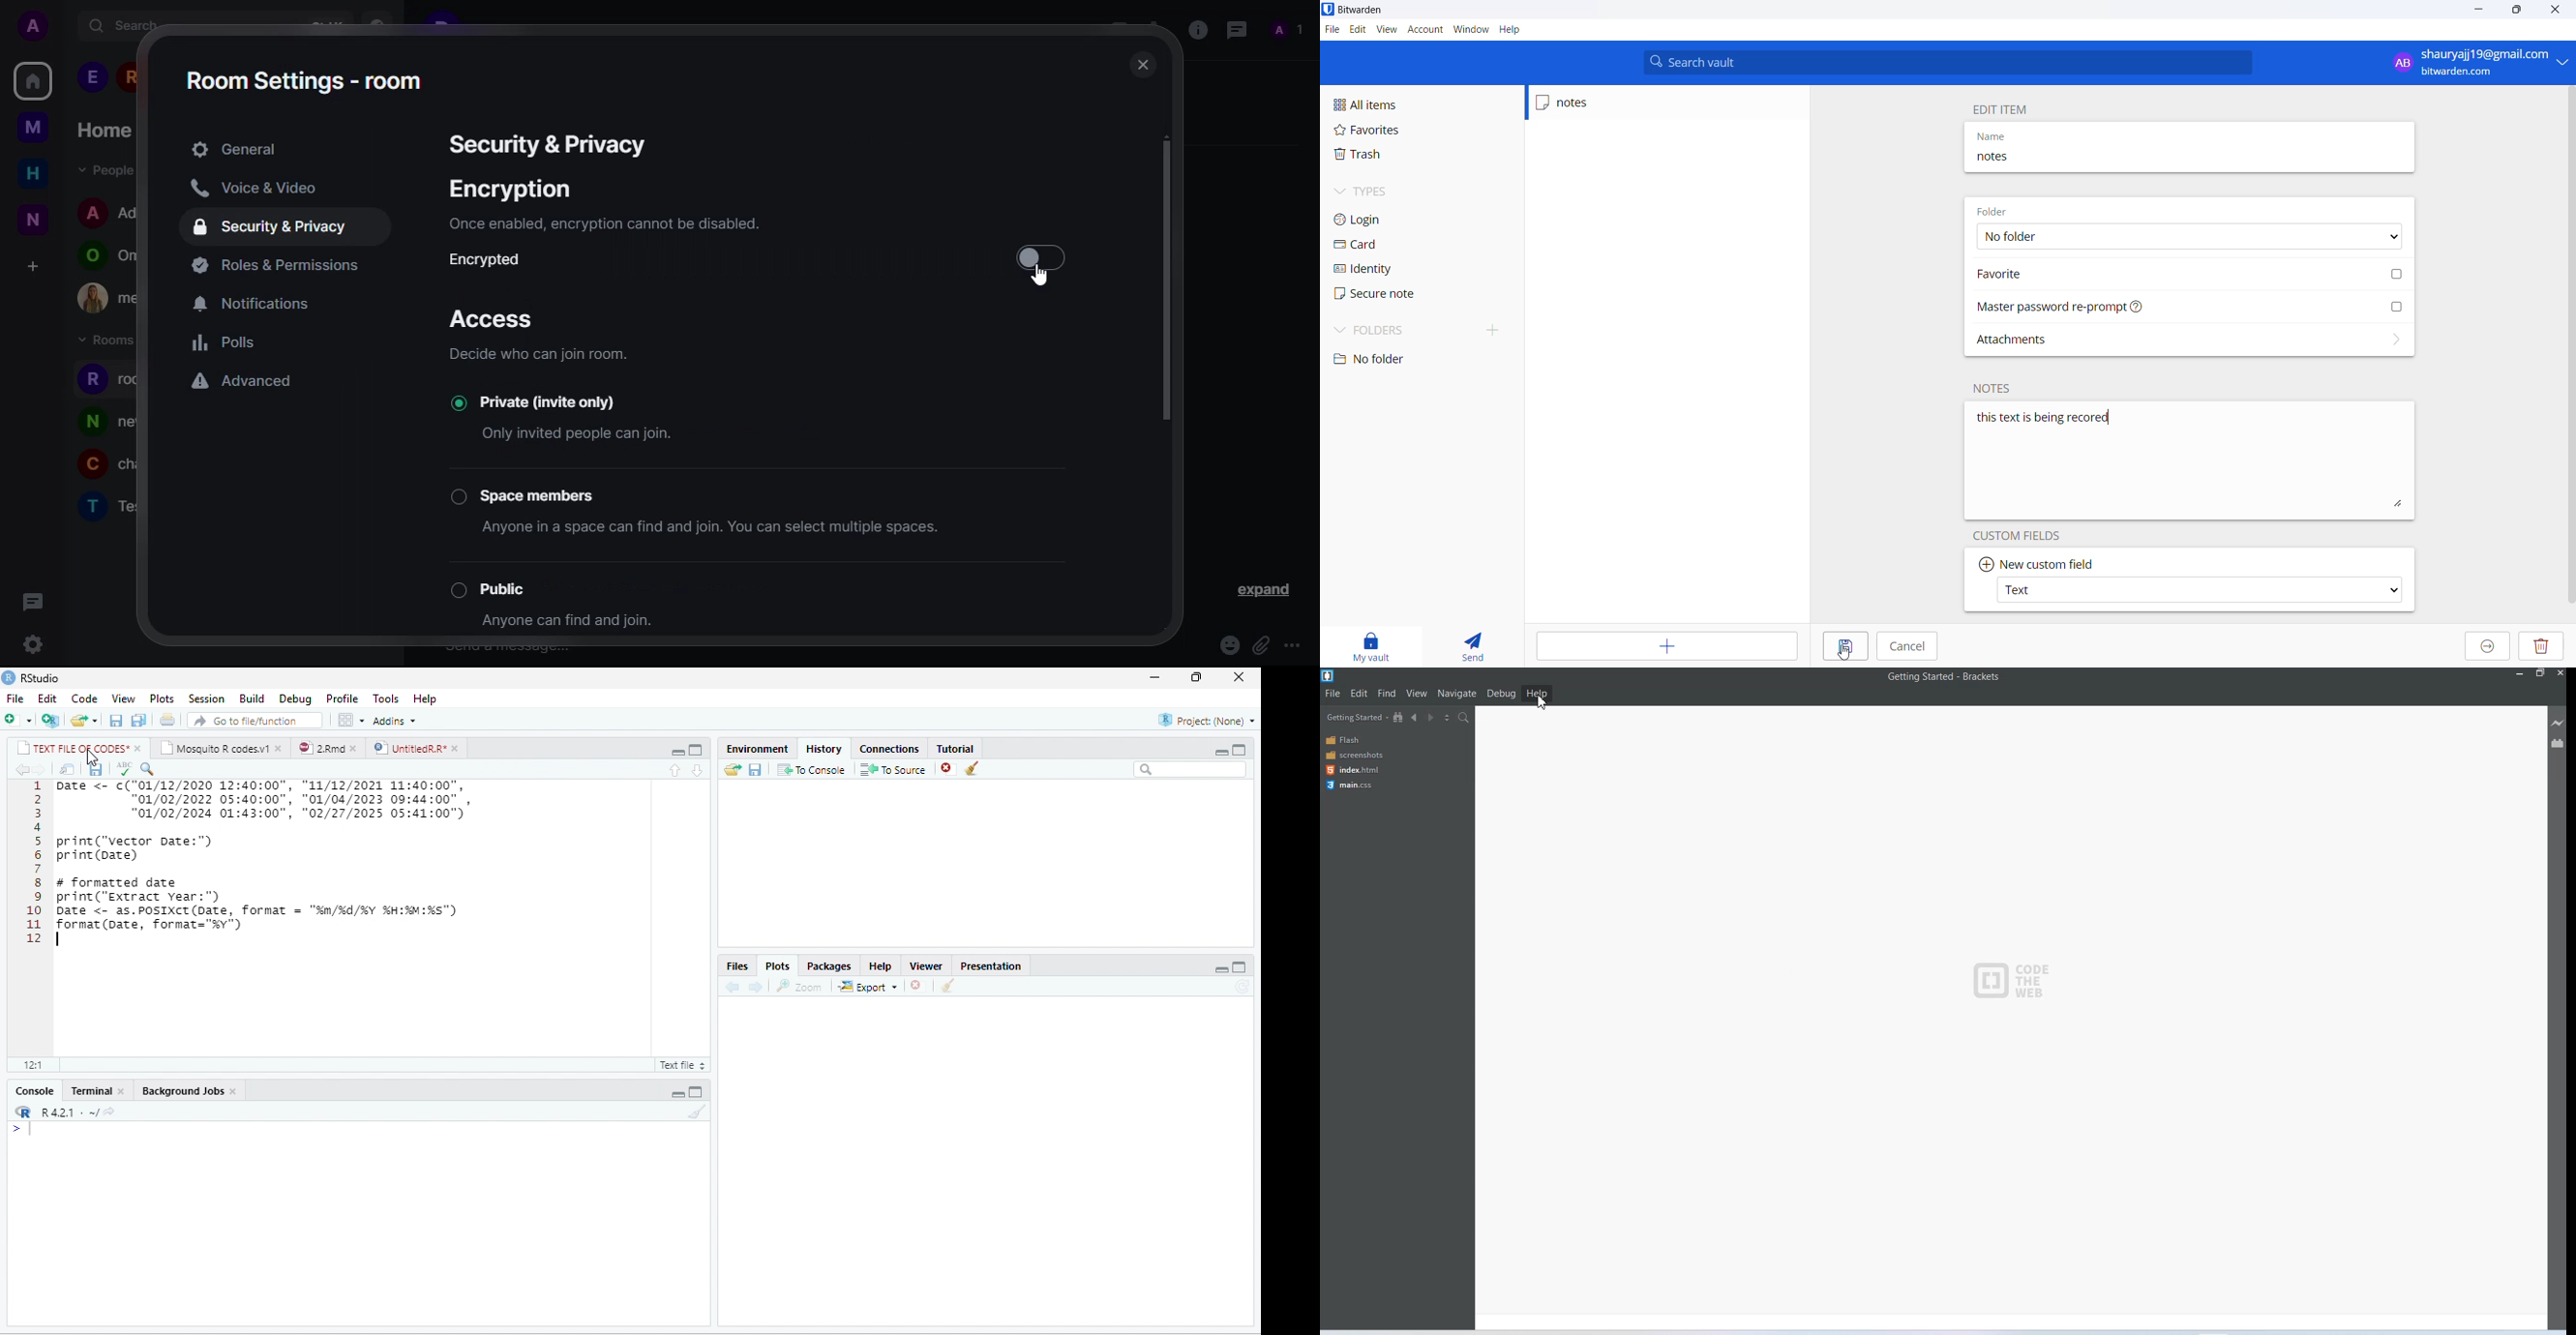  Describe the element at coordinates (409, 747) in the screenshot. I see `UntitledR.R` at that location.